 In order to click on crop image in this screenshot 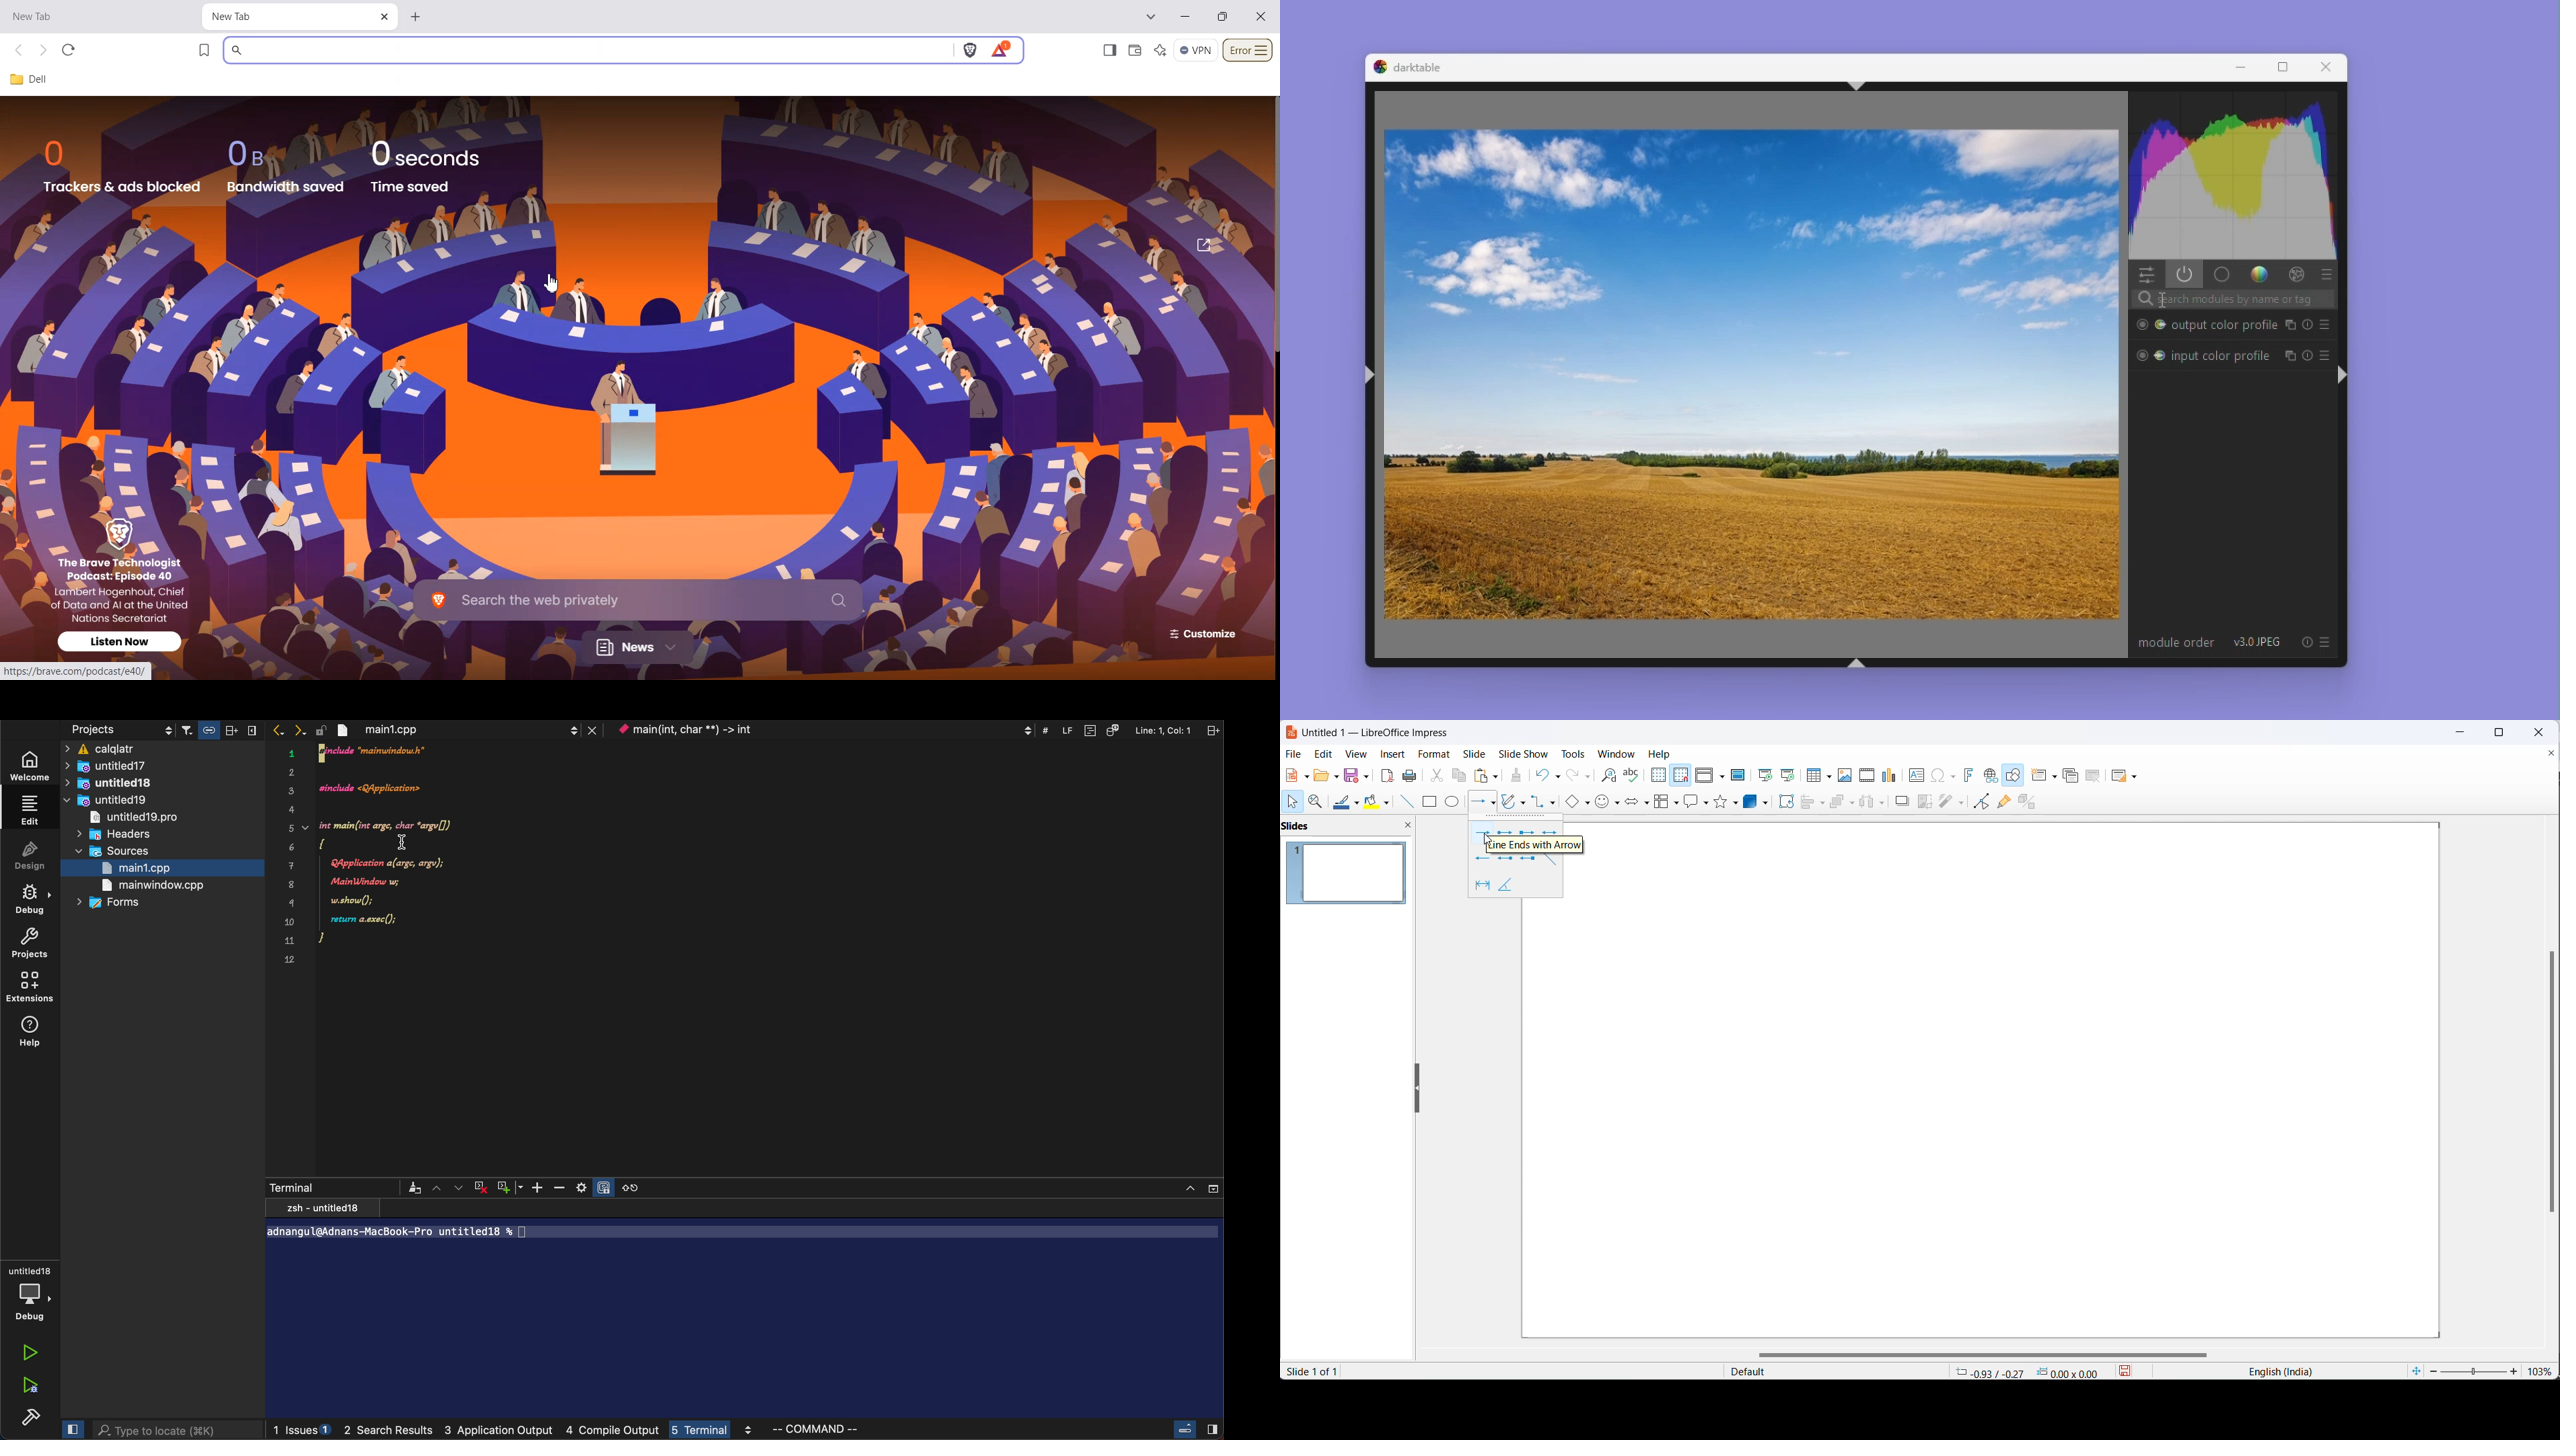, I will do `click(1925, 803)`.